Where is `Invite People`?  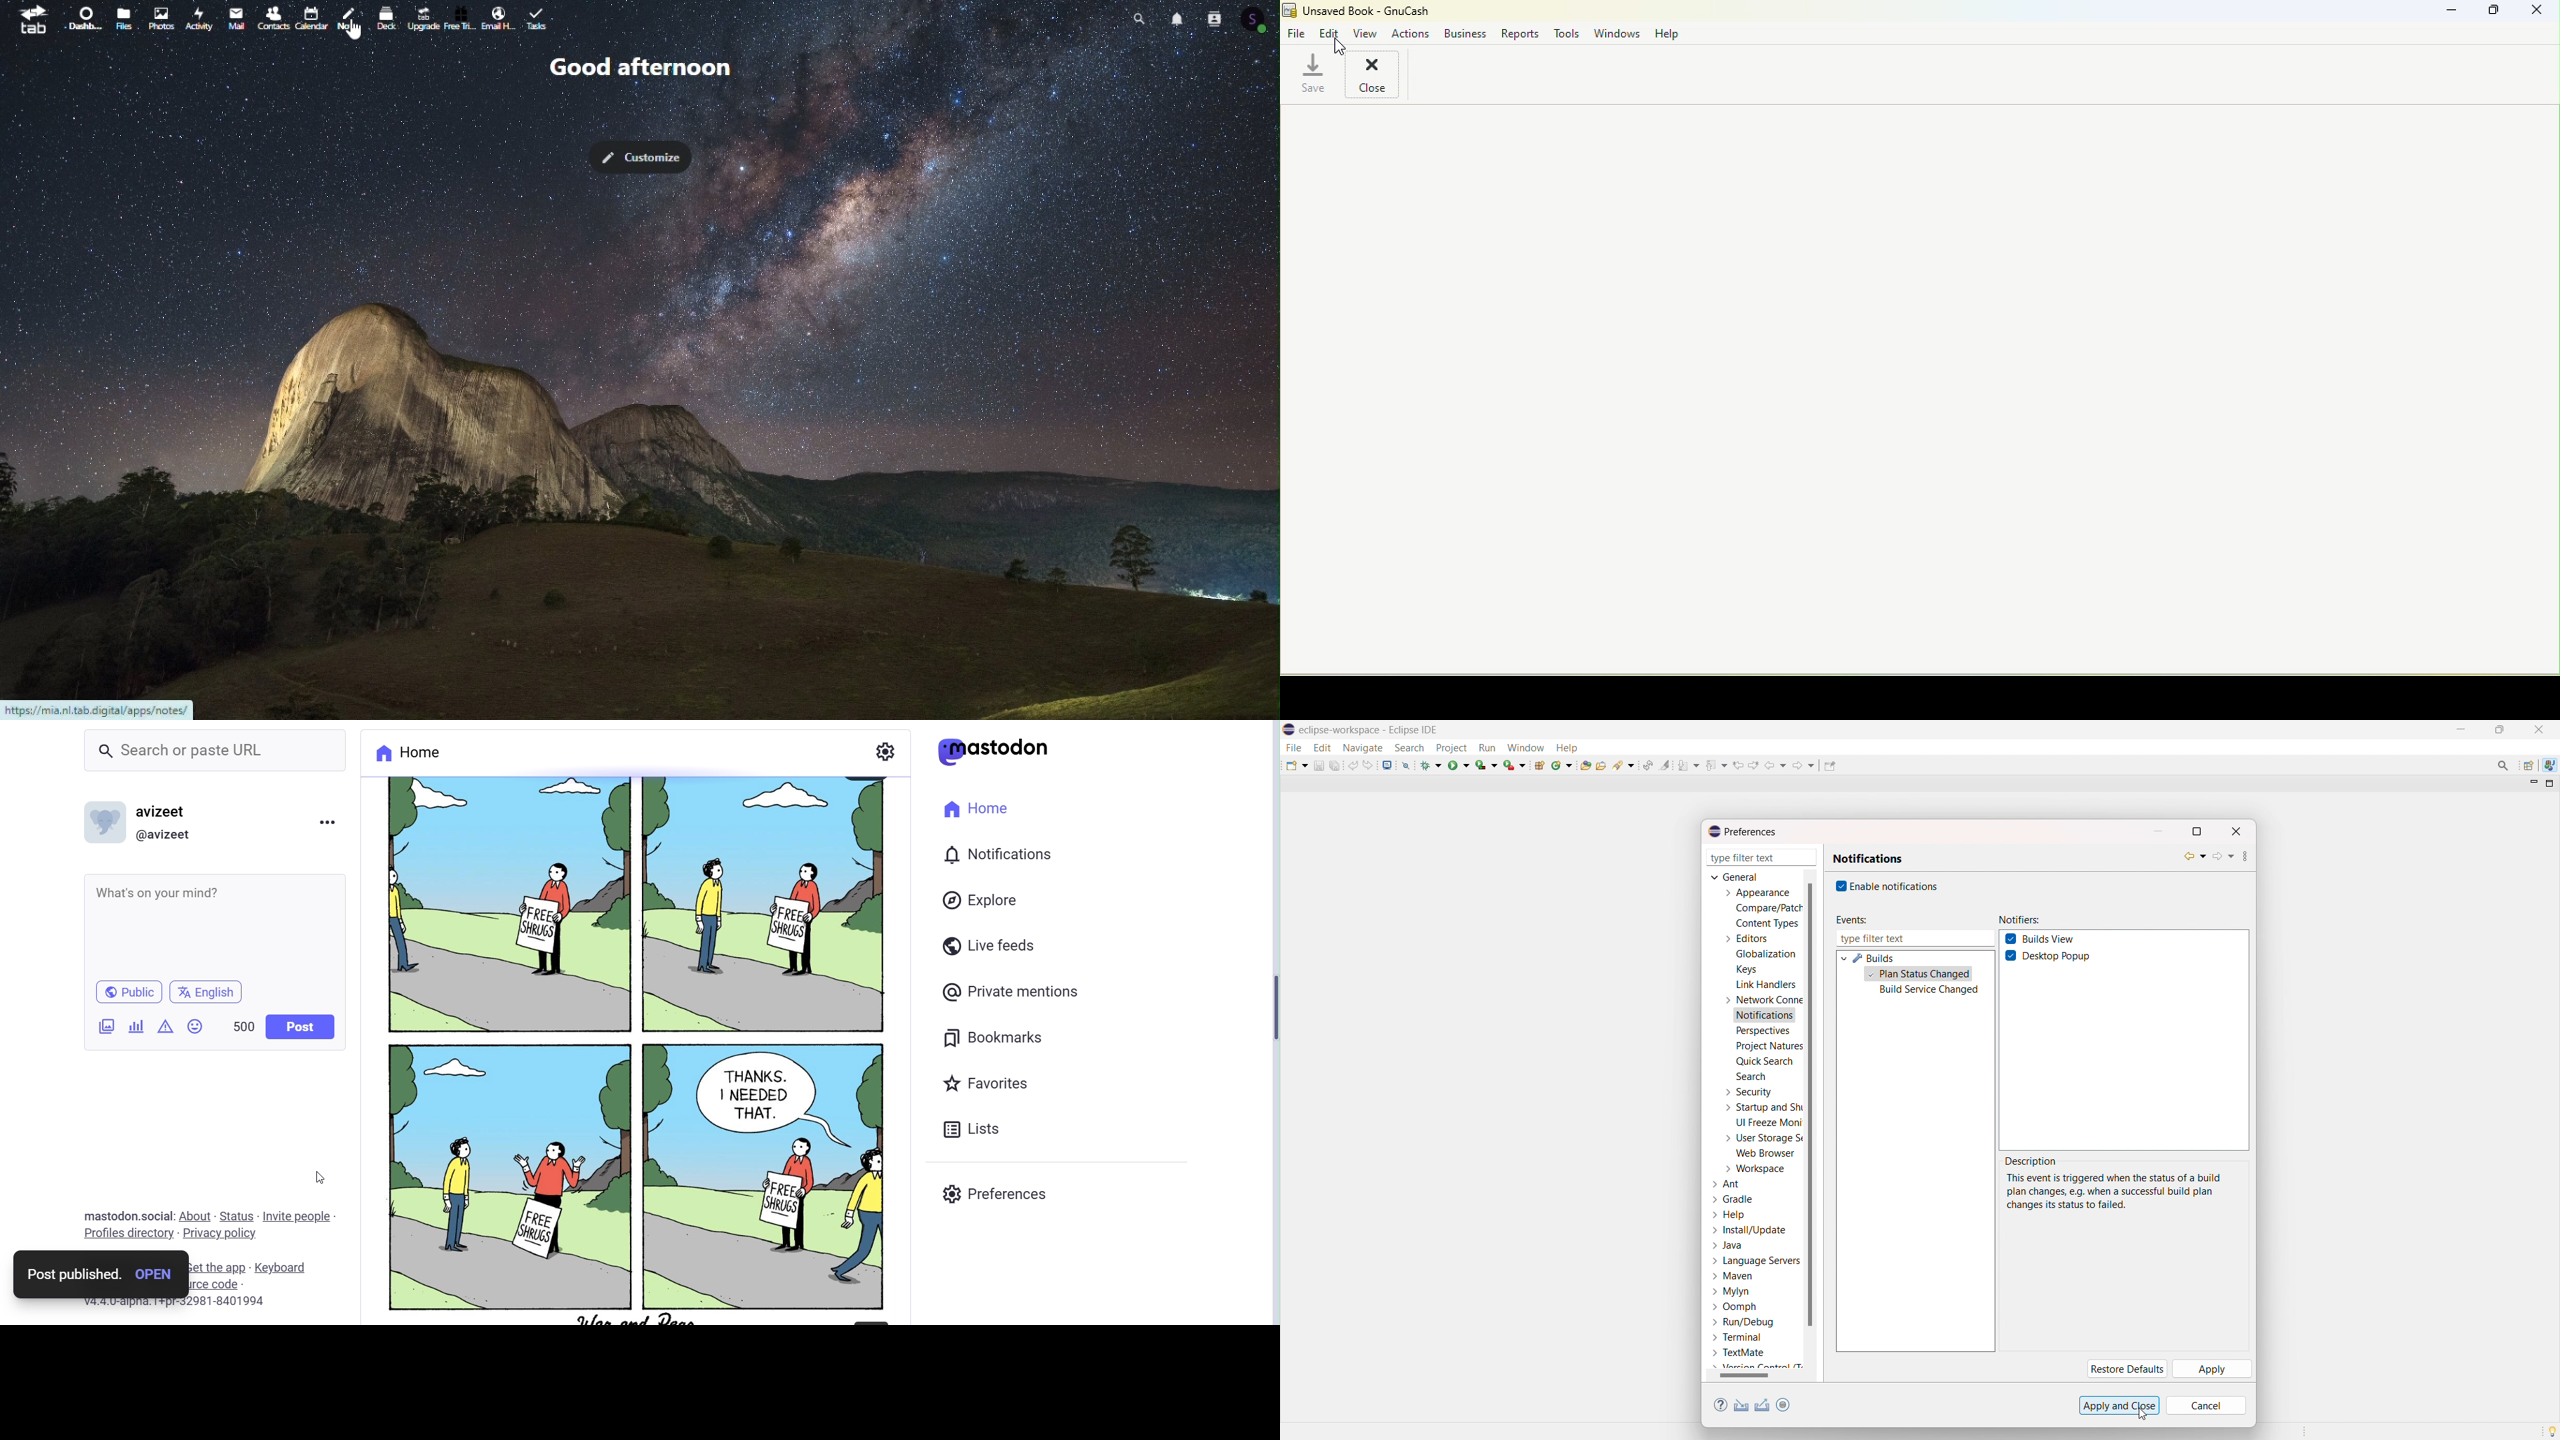
Invite People is located at coordinates (301, 1219).